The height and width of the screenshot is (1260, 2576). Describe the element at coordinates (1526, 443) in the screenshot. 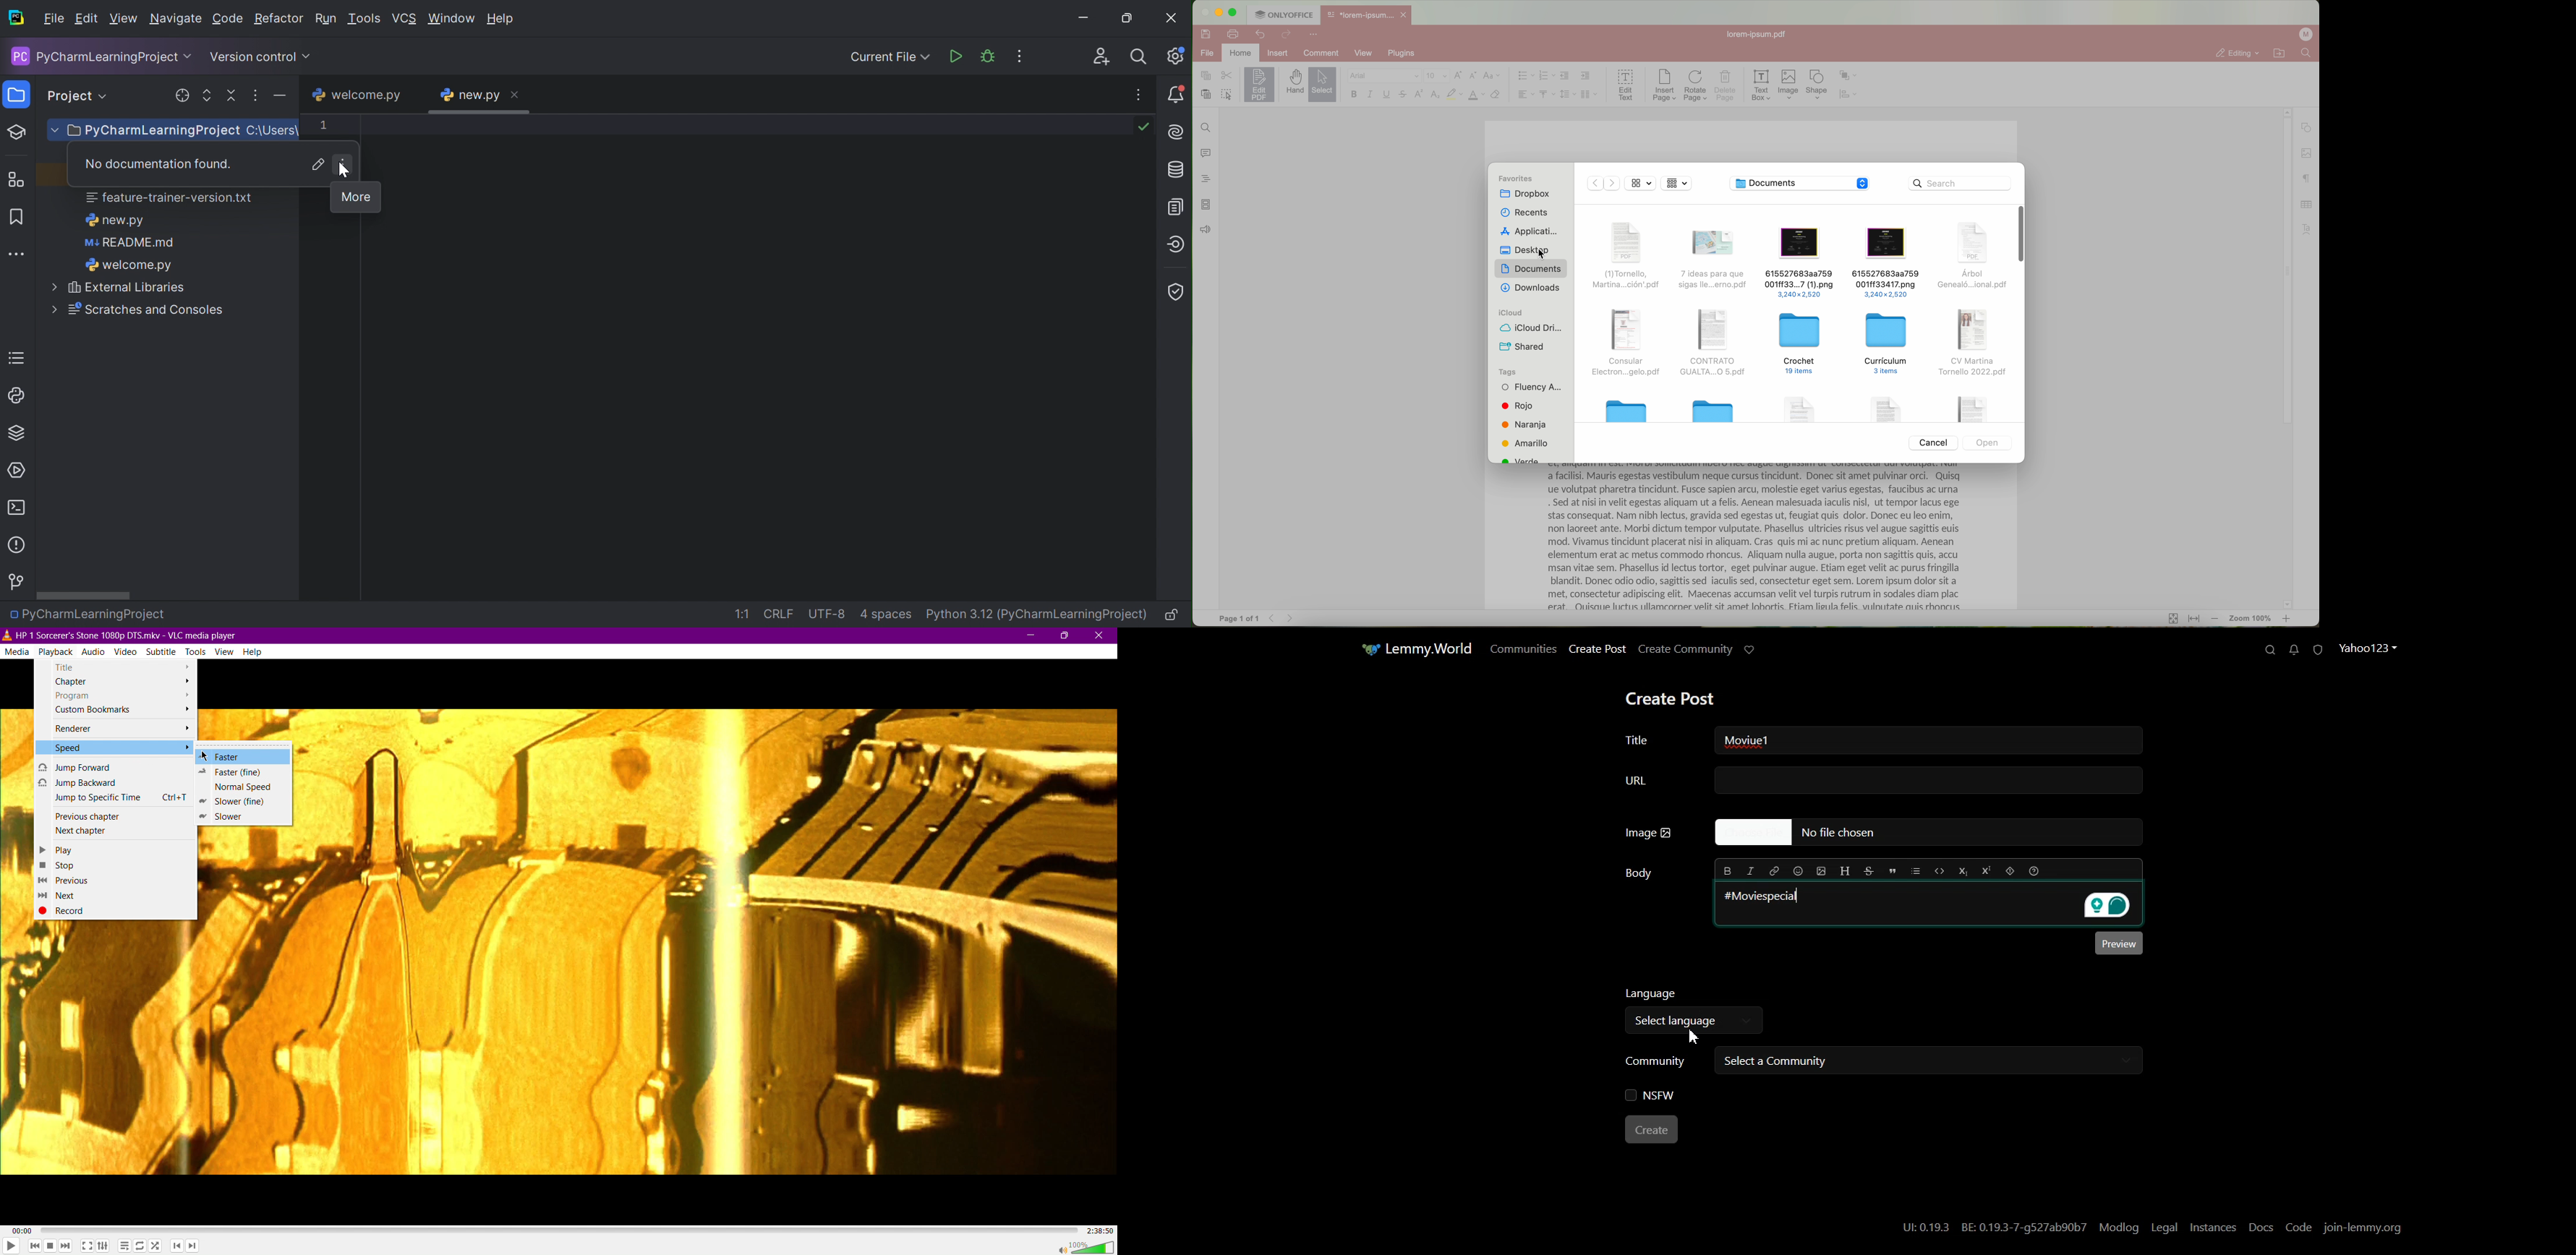

I see `Amarillo` at that location.